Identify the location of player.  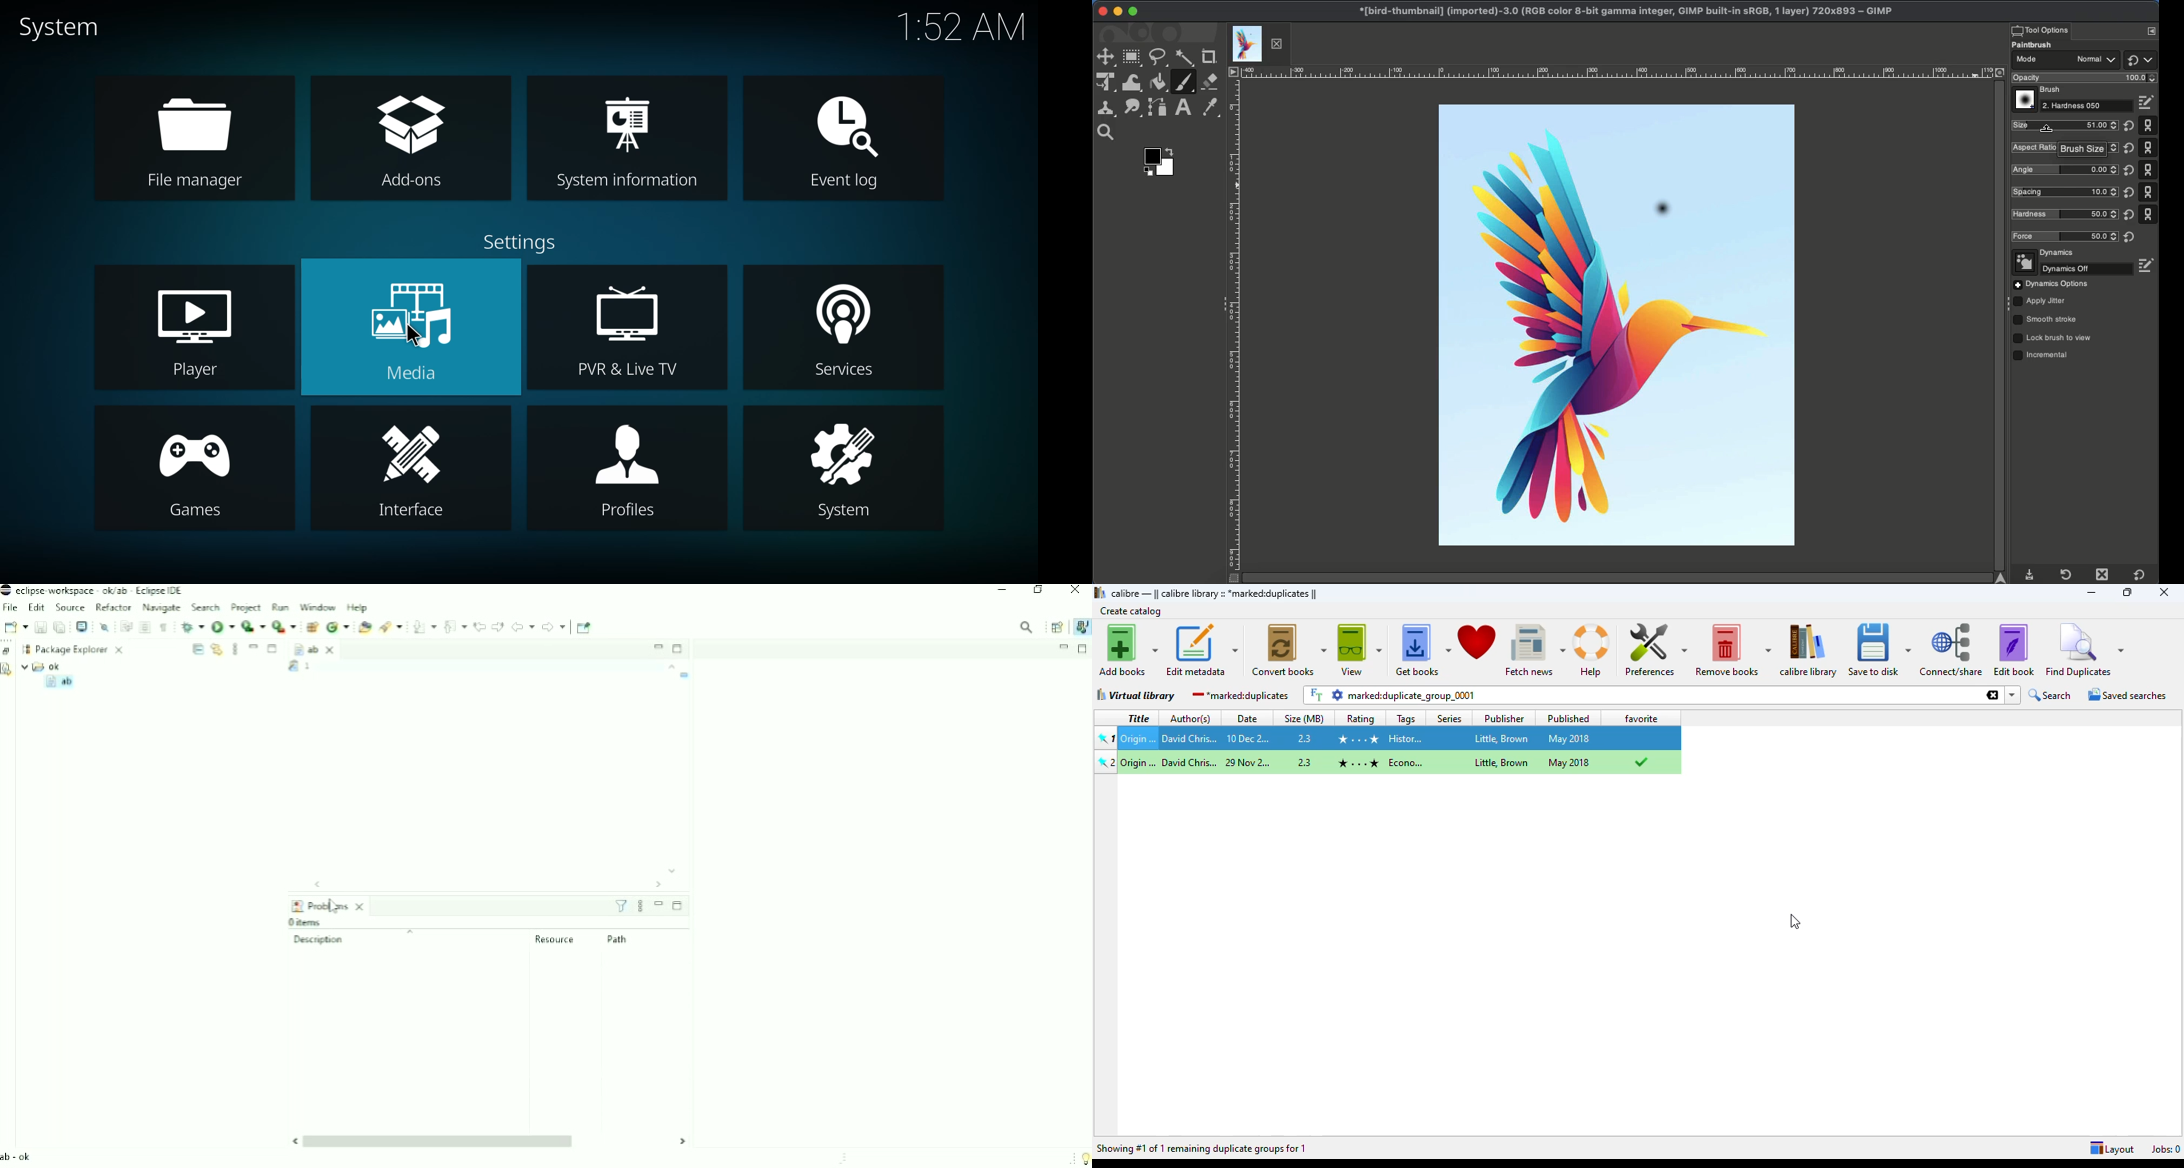
(195, 328).